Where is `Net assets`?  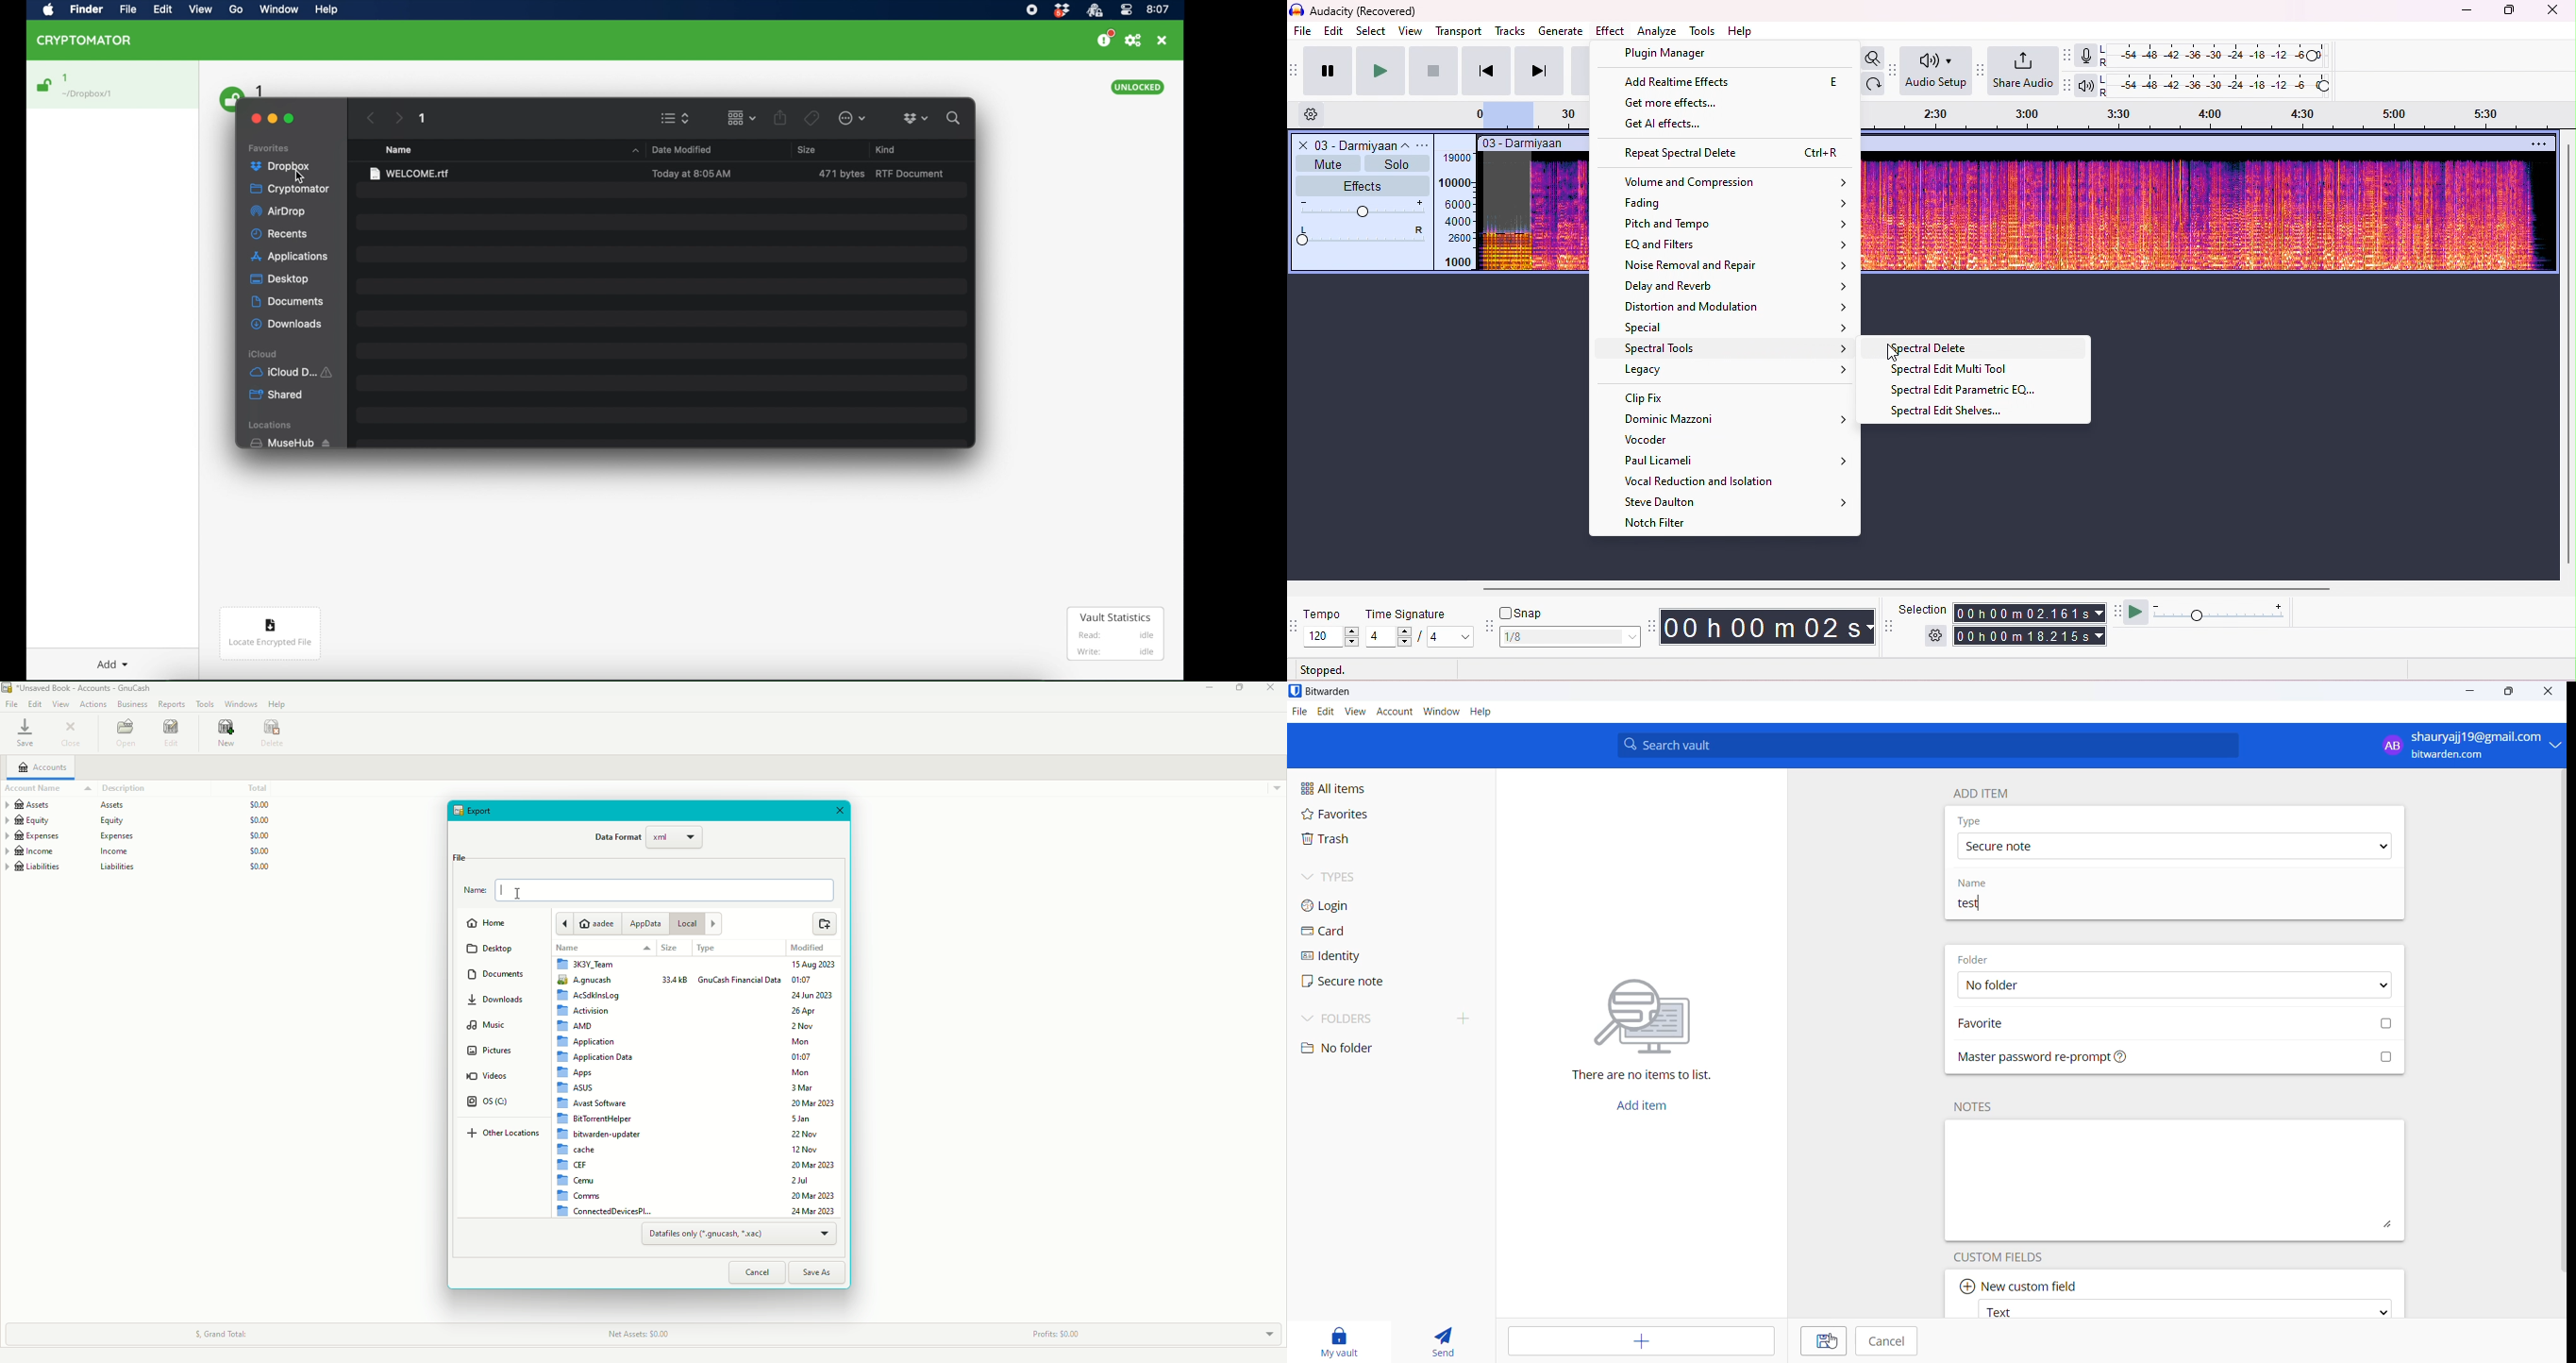 Net assets is located at coordinates (640, 1333).